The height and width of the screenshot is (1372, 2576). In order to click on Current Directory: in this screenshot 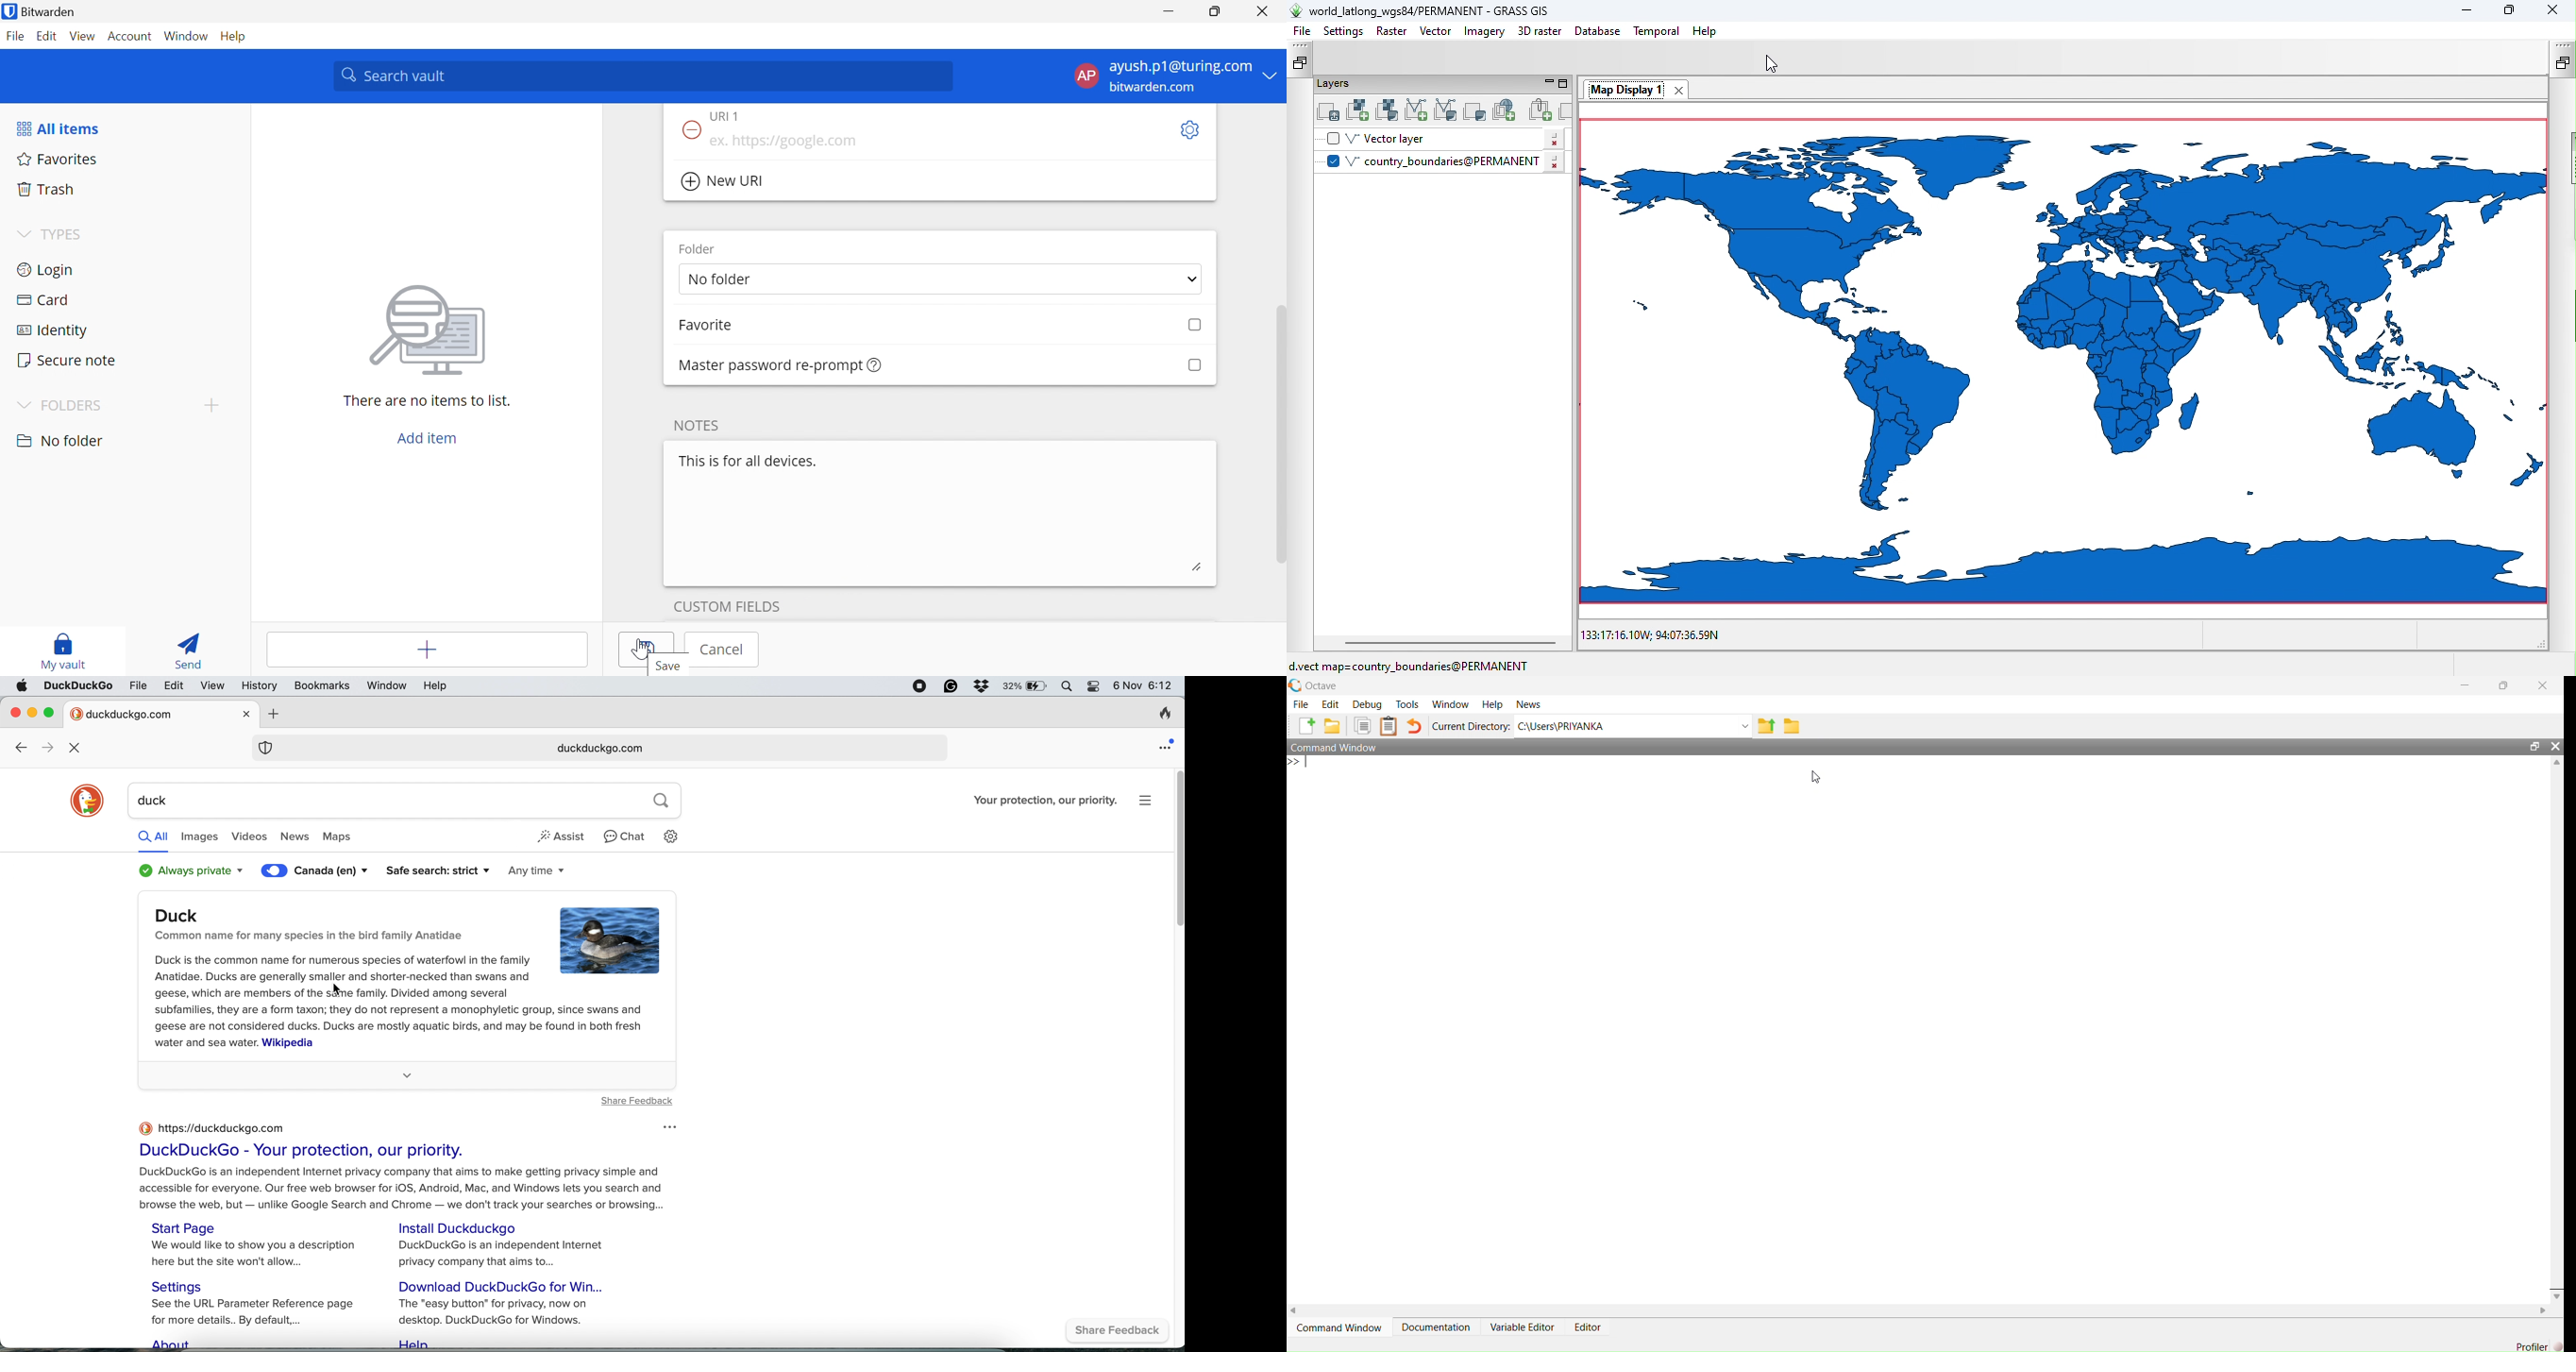, I will do `click(1470, 726)`.